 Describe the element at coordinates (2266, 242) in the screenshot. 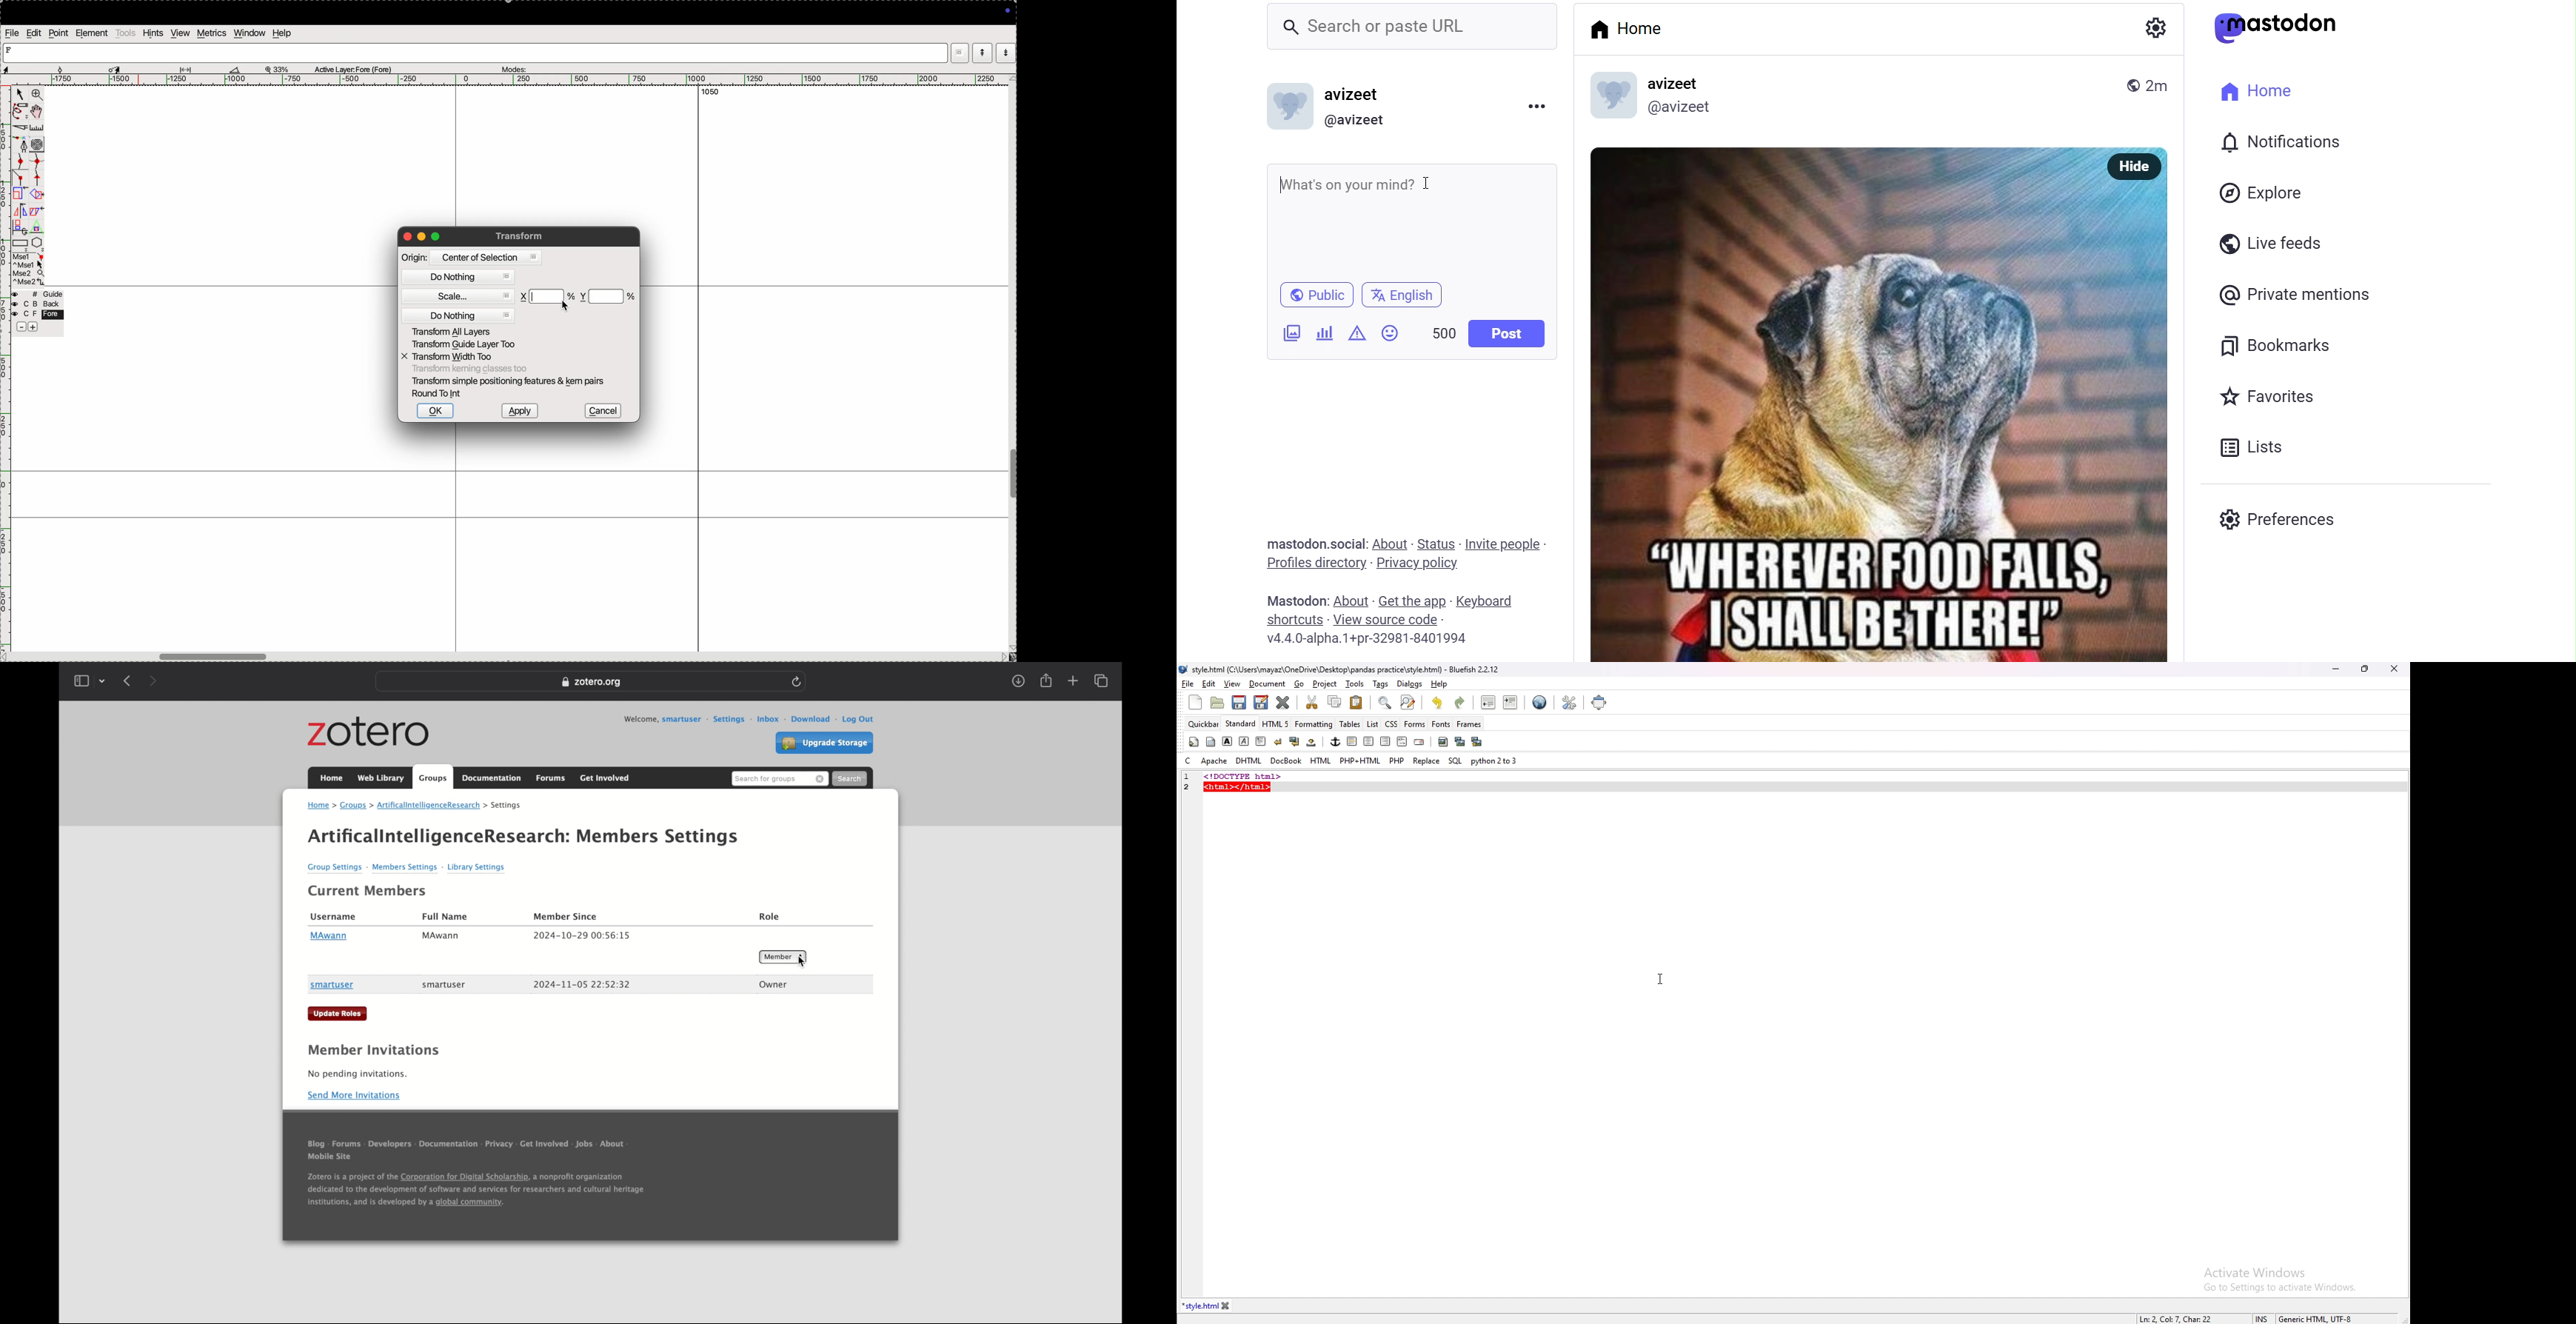

I see `live feed` at that location.